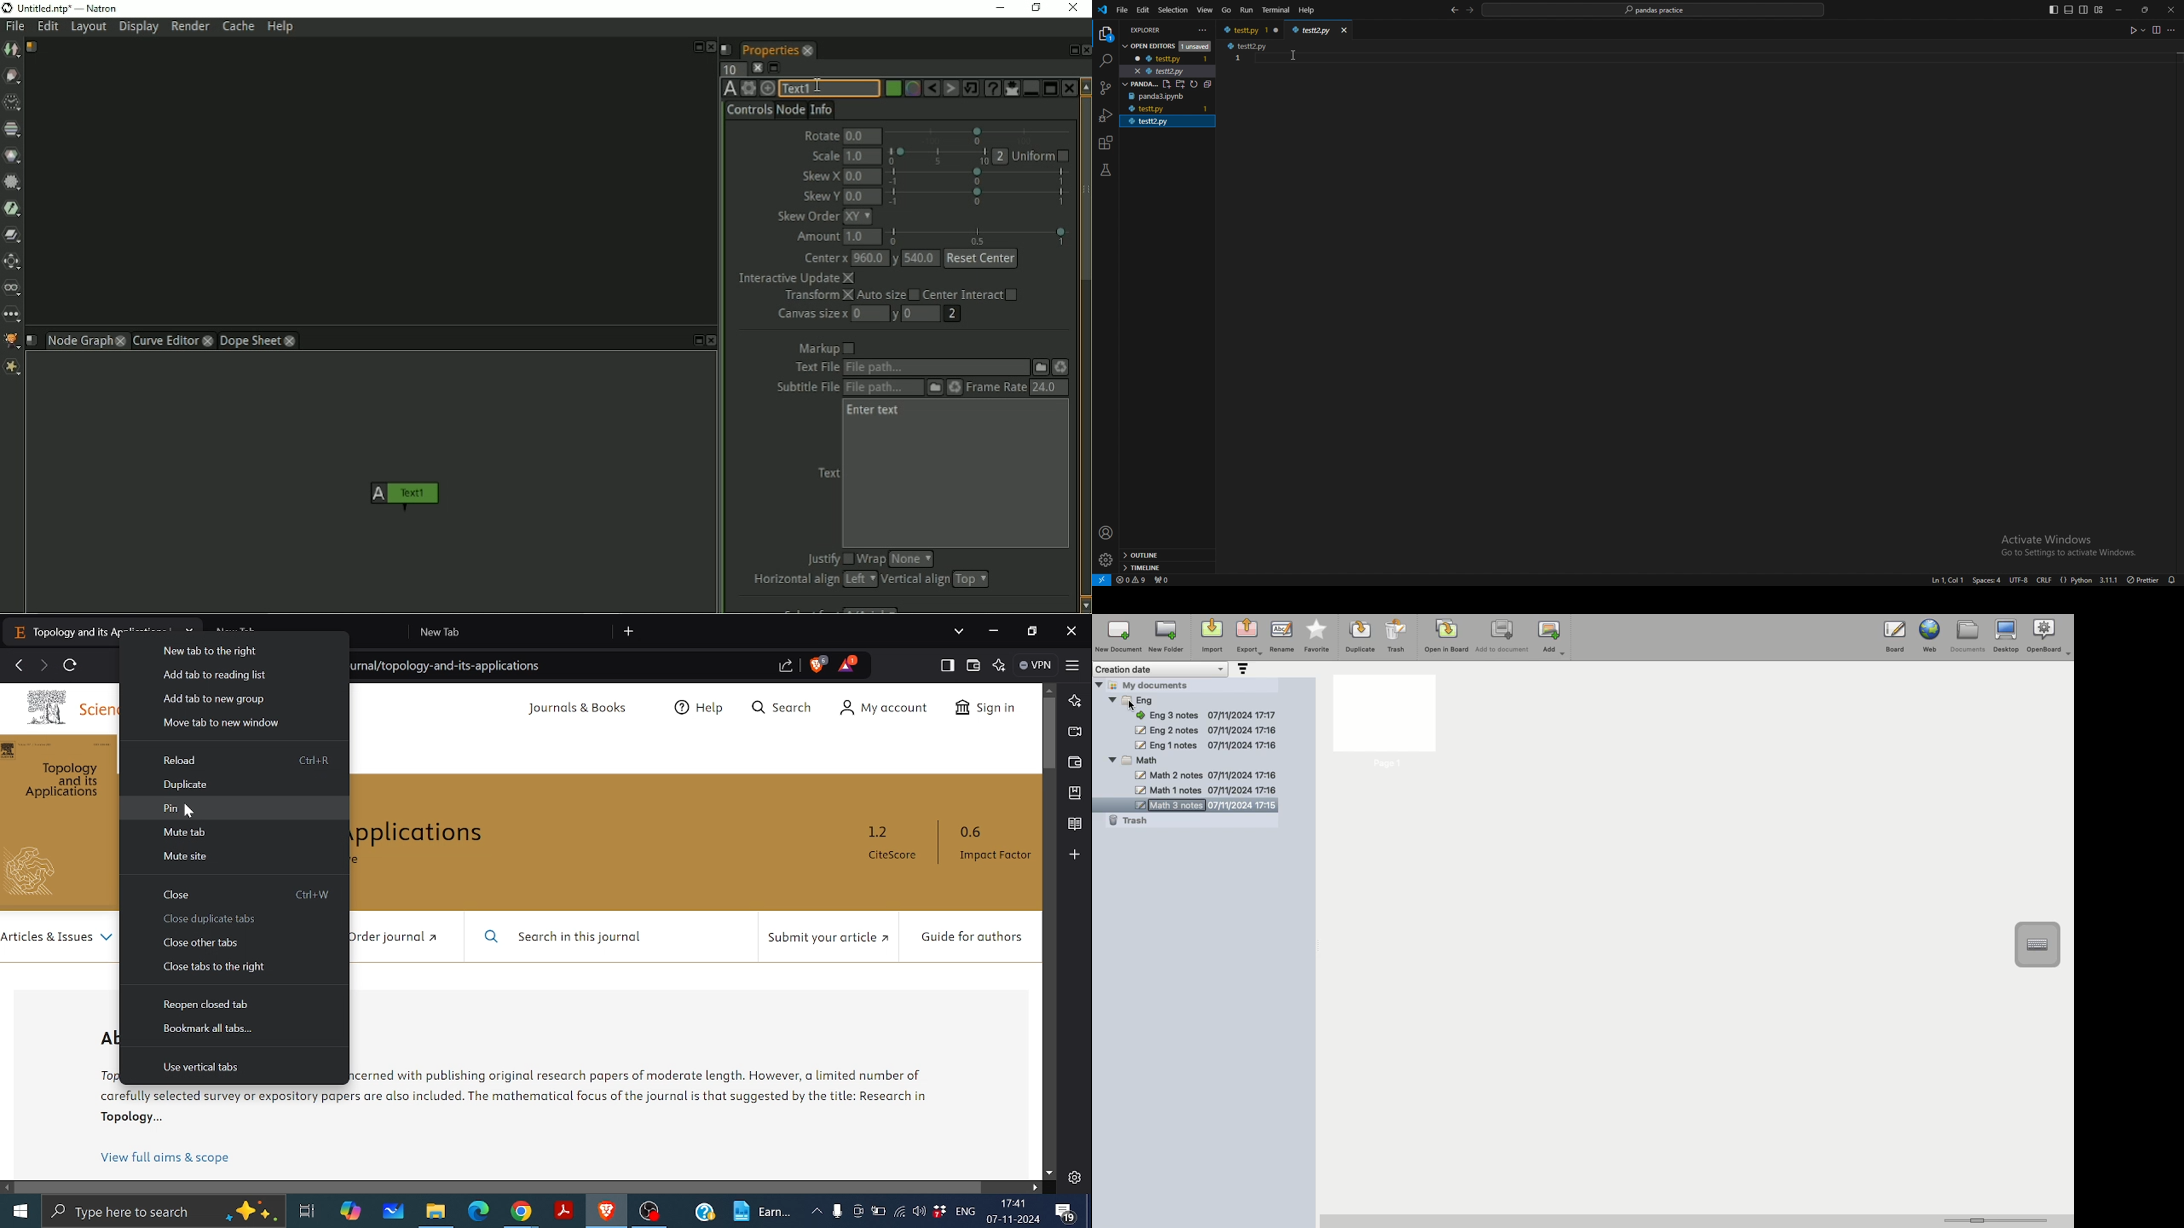 The width and height of the screenshot is (2184, 1232). I want to click on Math, so click(1210, 759).